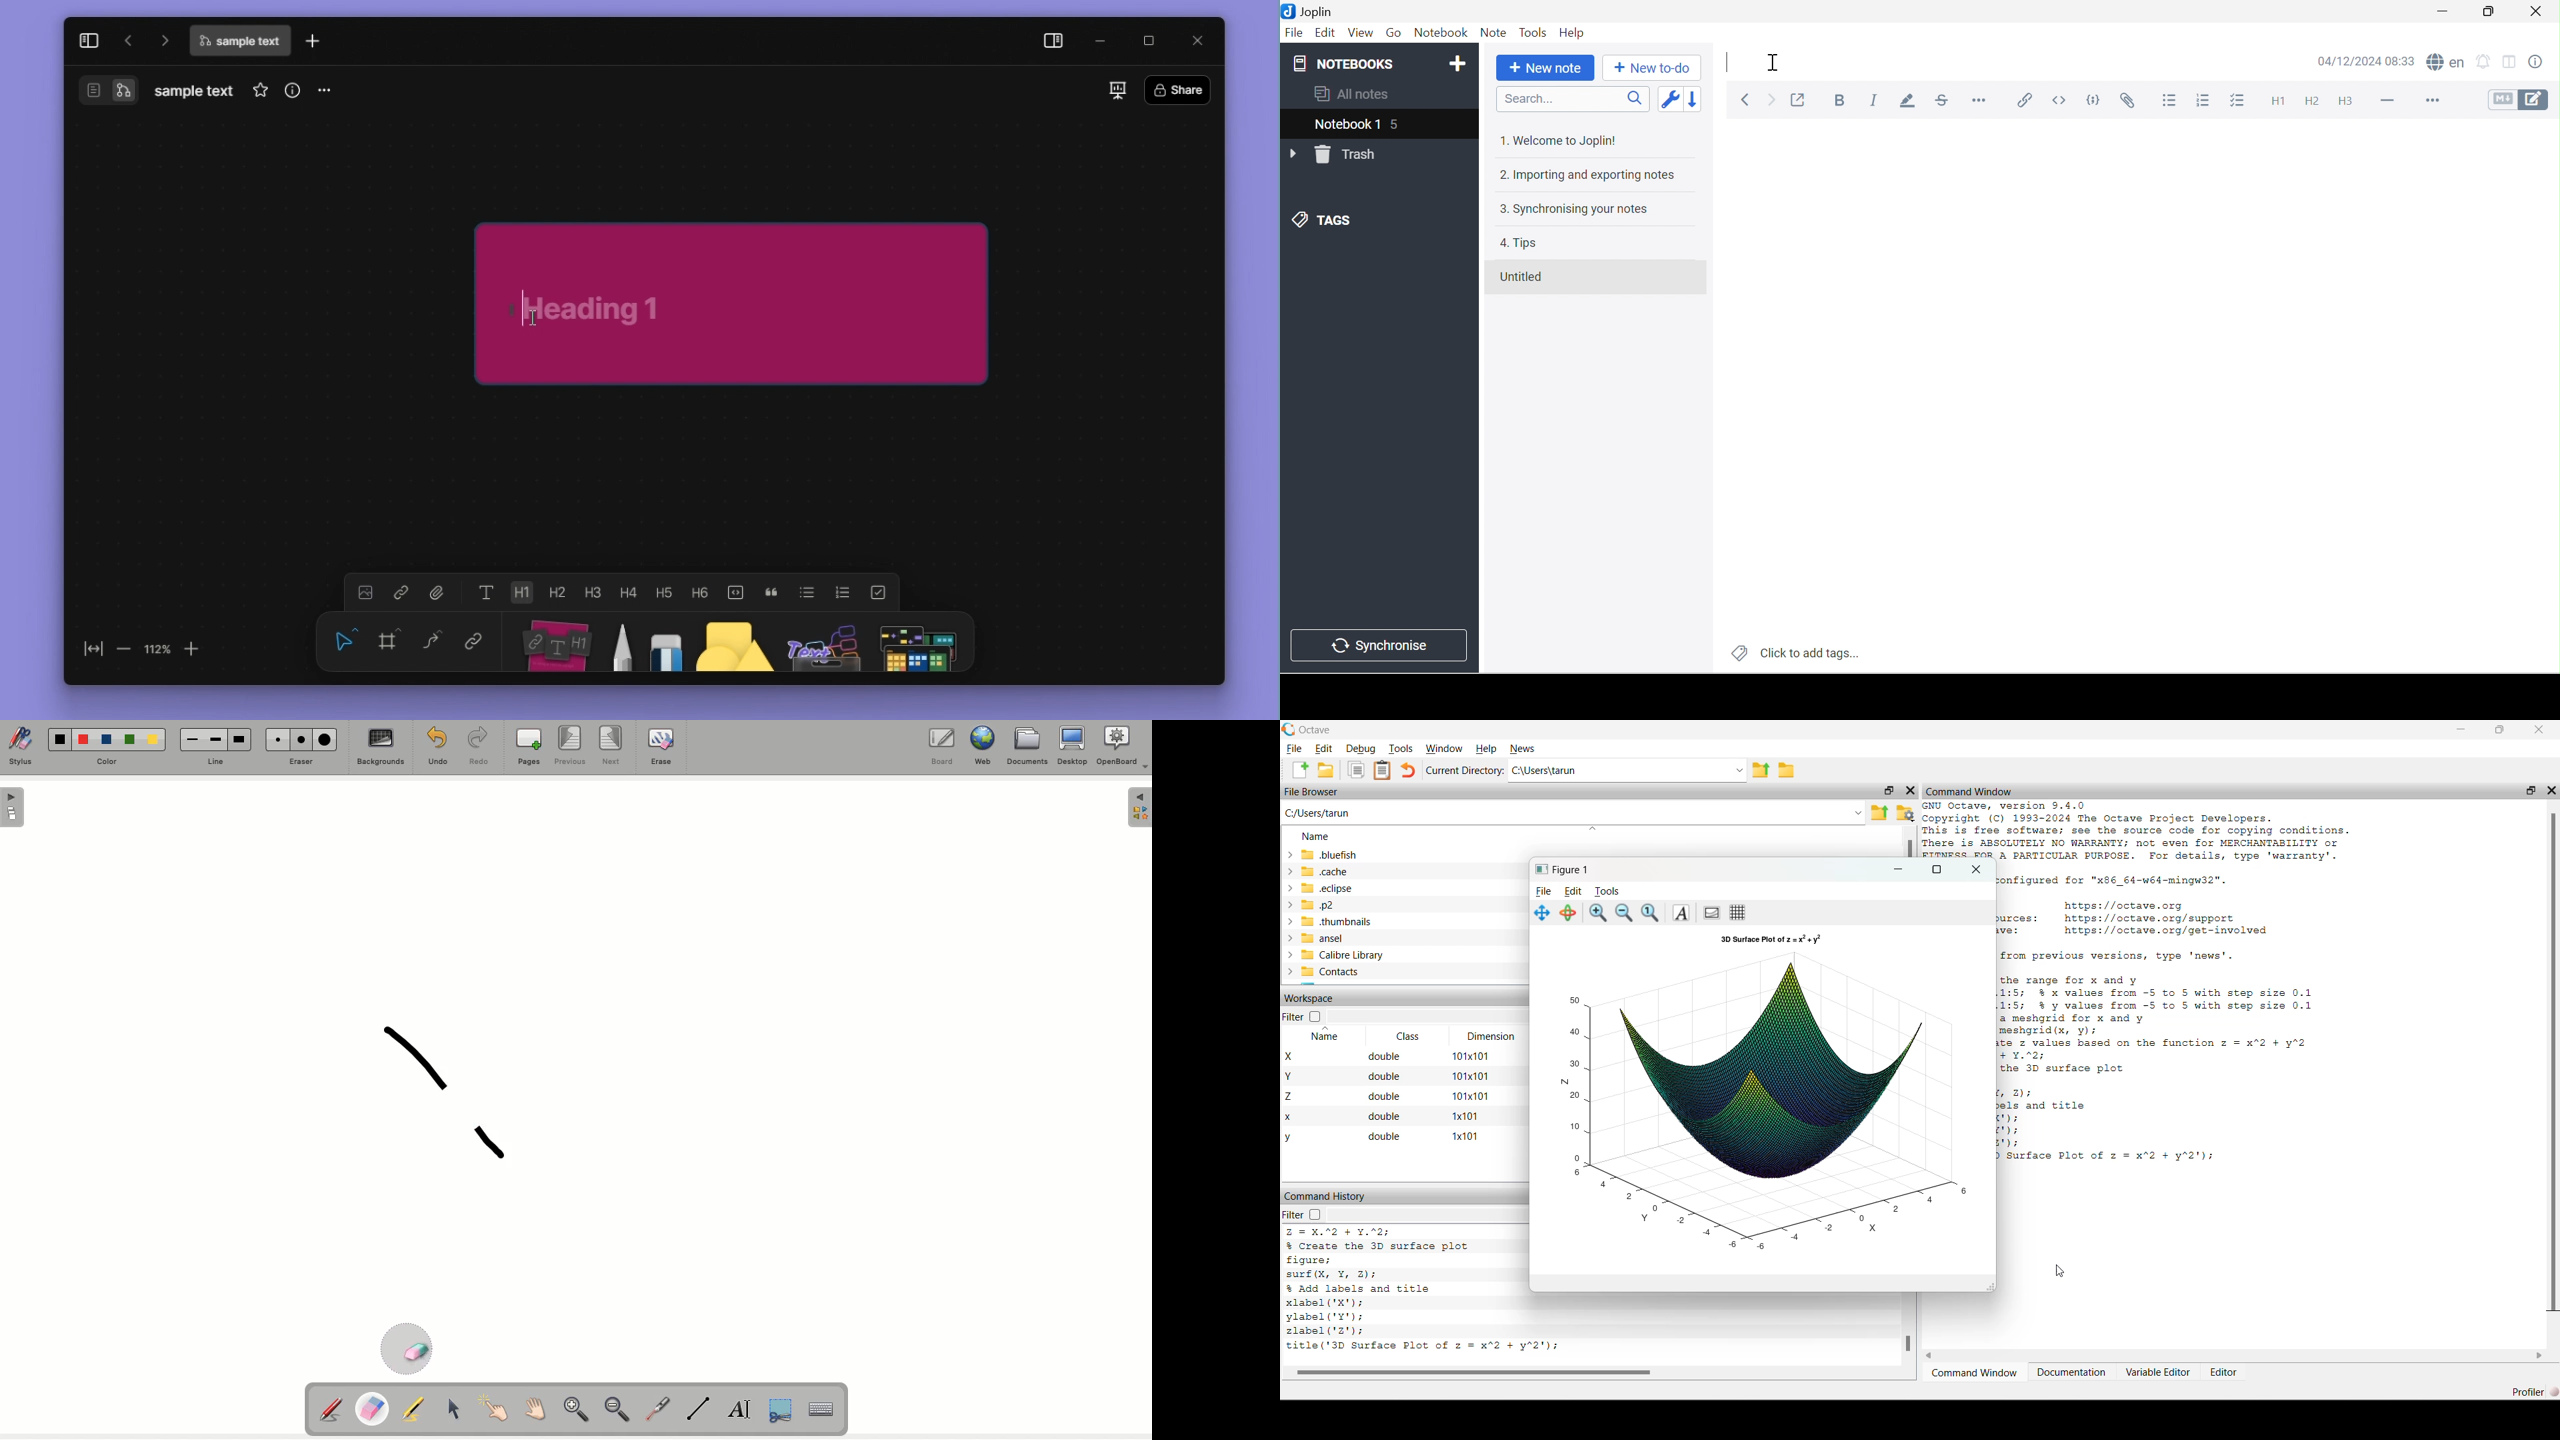  What do you see at coordinates (1979, 99) in the screenshot?
I see `Horizontal` at bounding box center [1979, 99].